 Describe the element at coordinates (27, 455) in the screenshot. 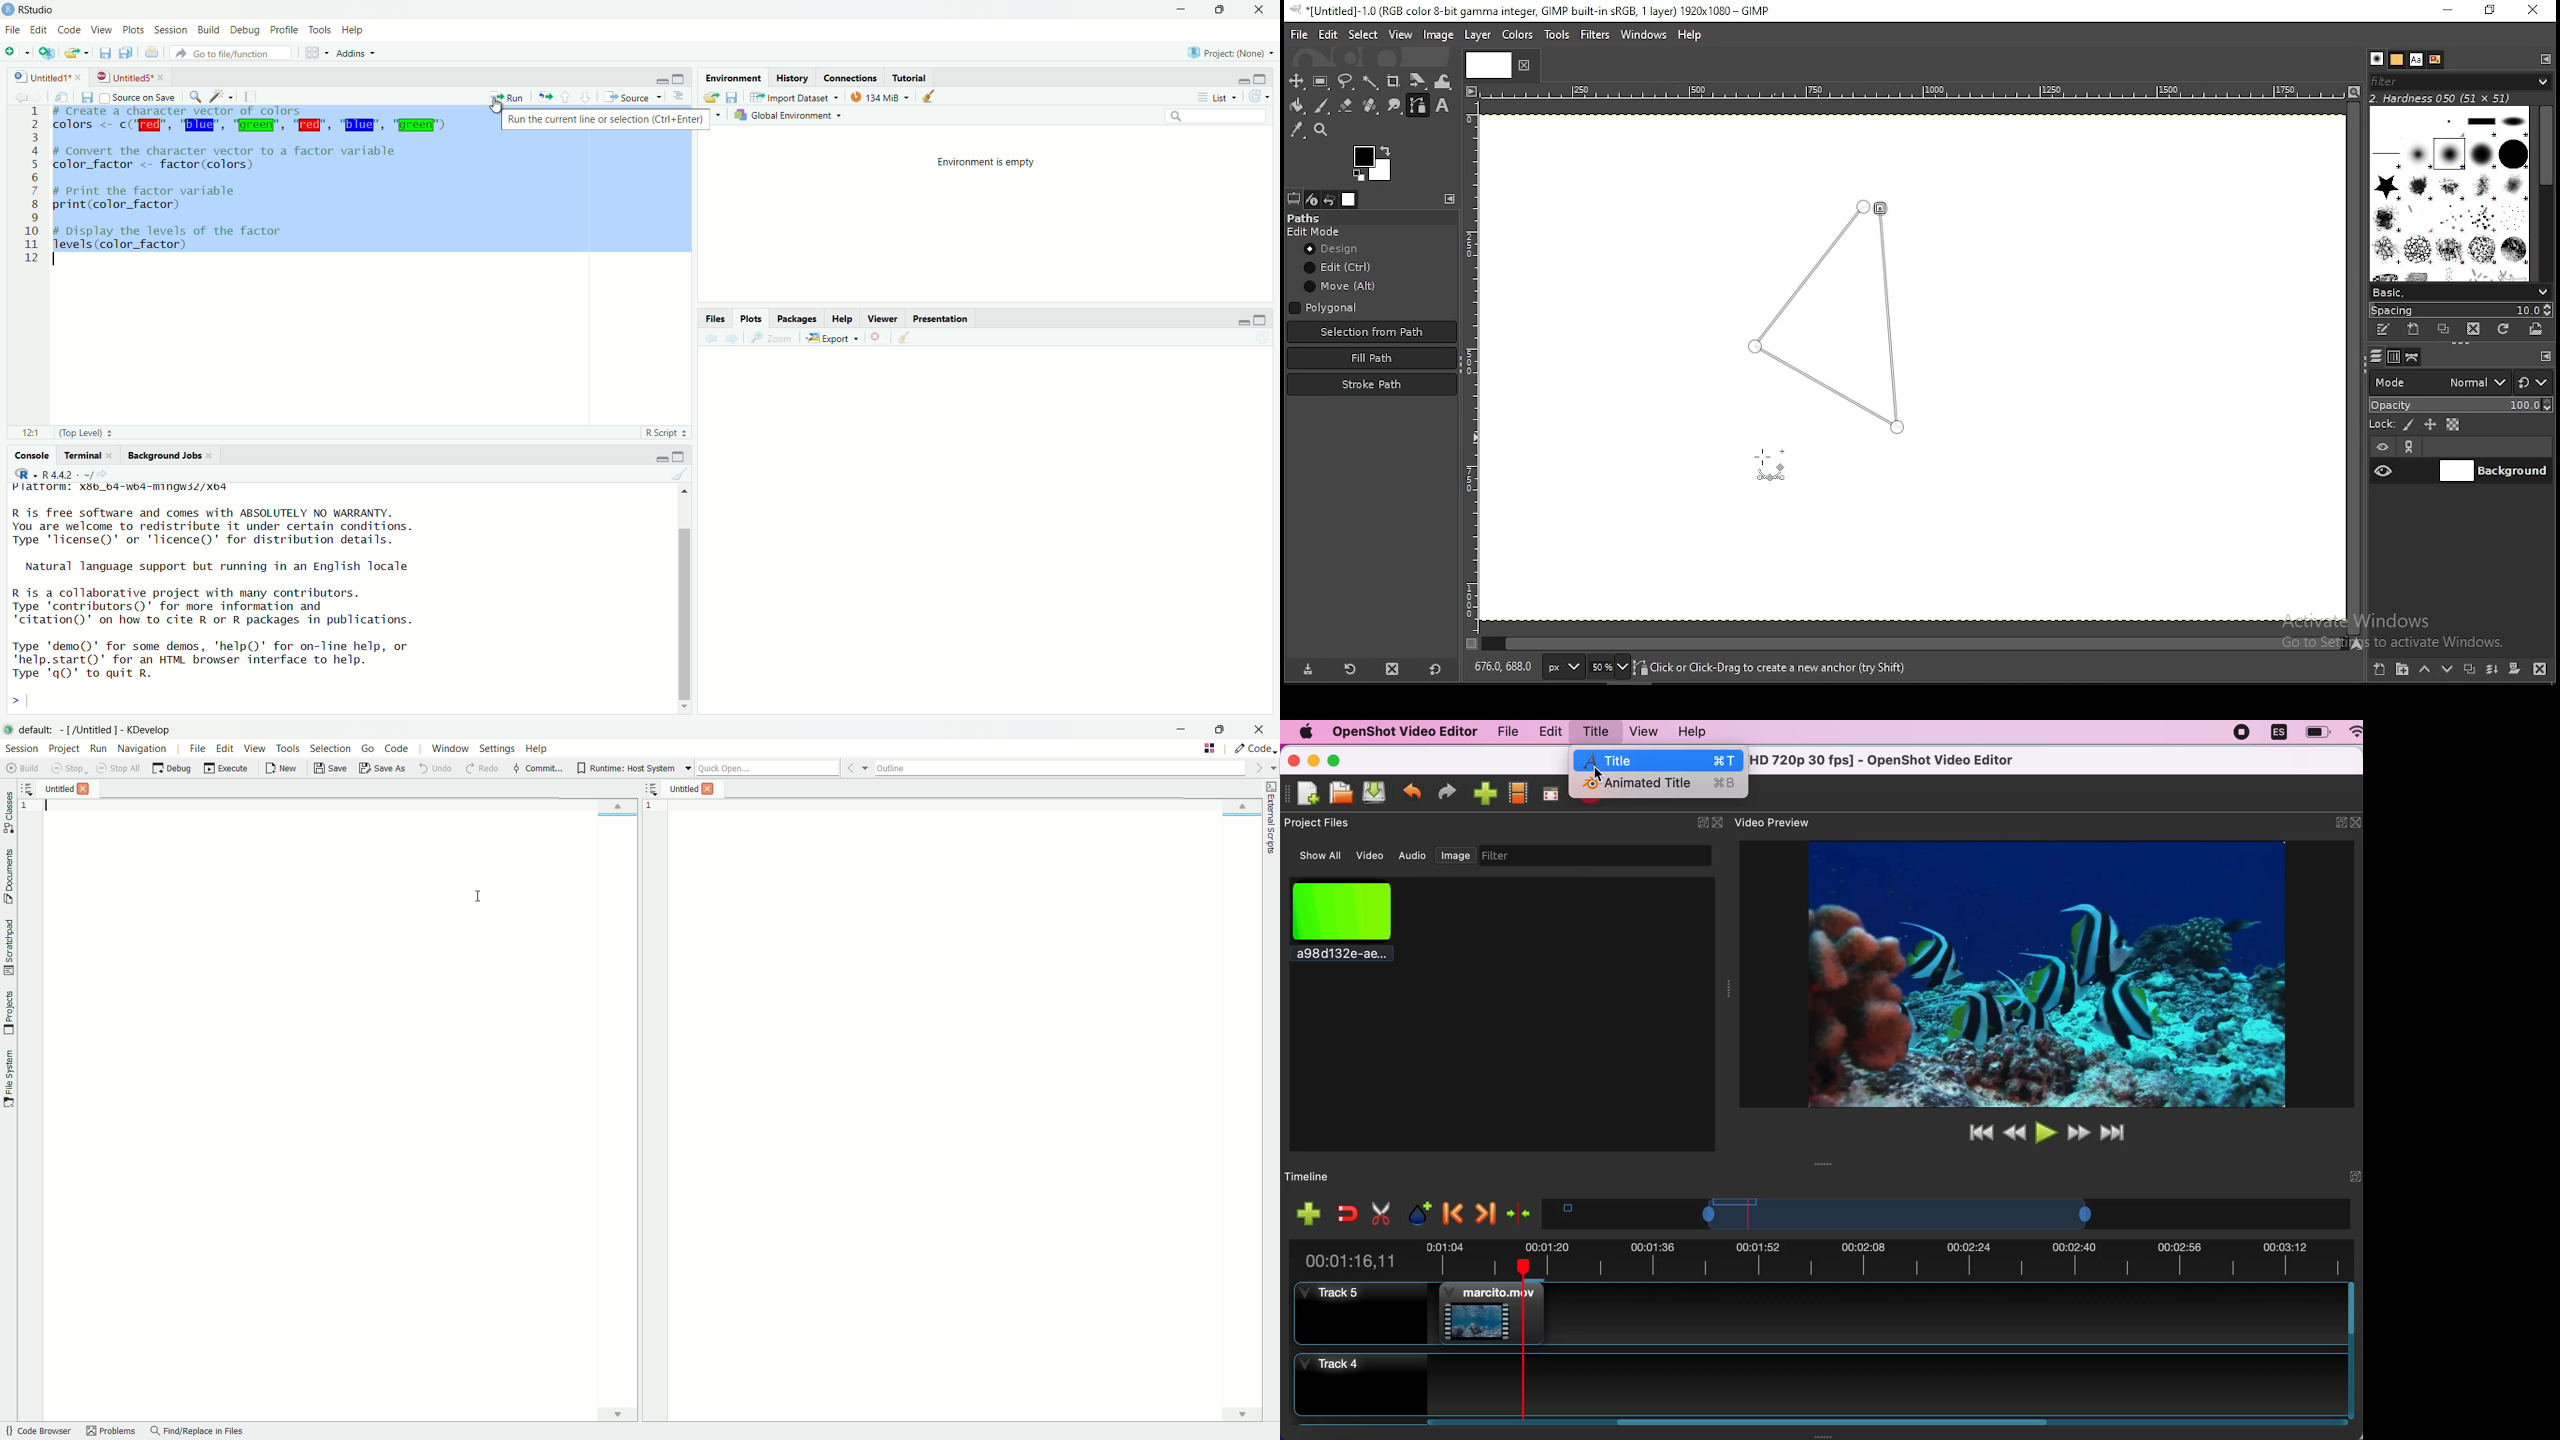

I see `console` at that location.